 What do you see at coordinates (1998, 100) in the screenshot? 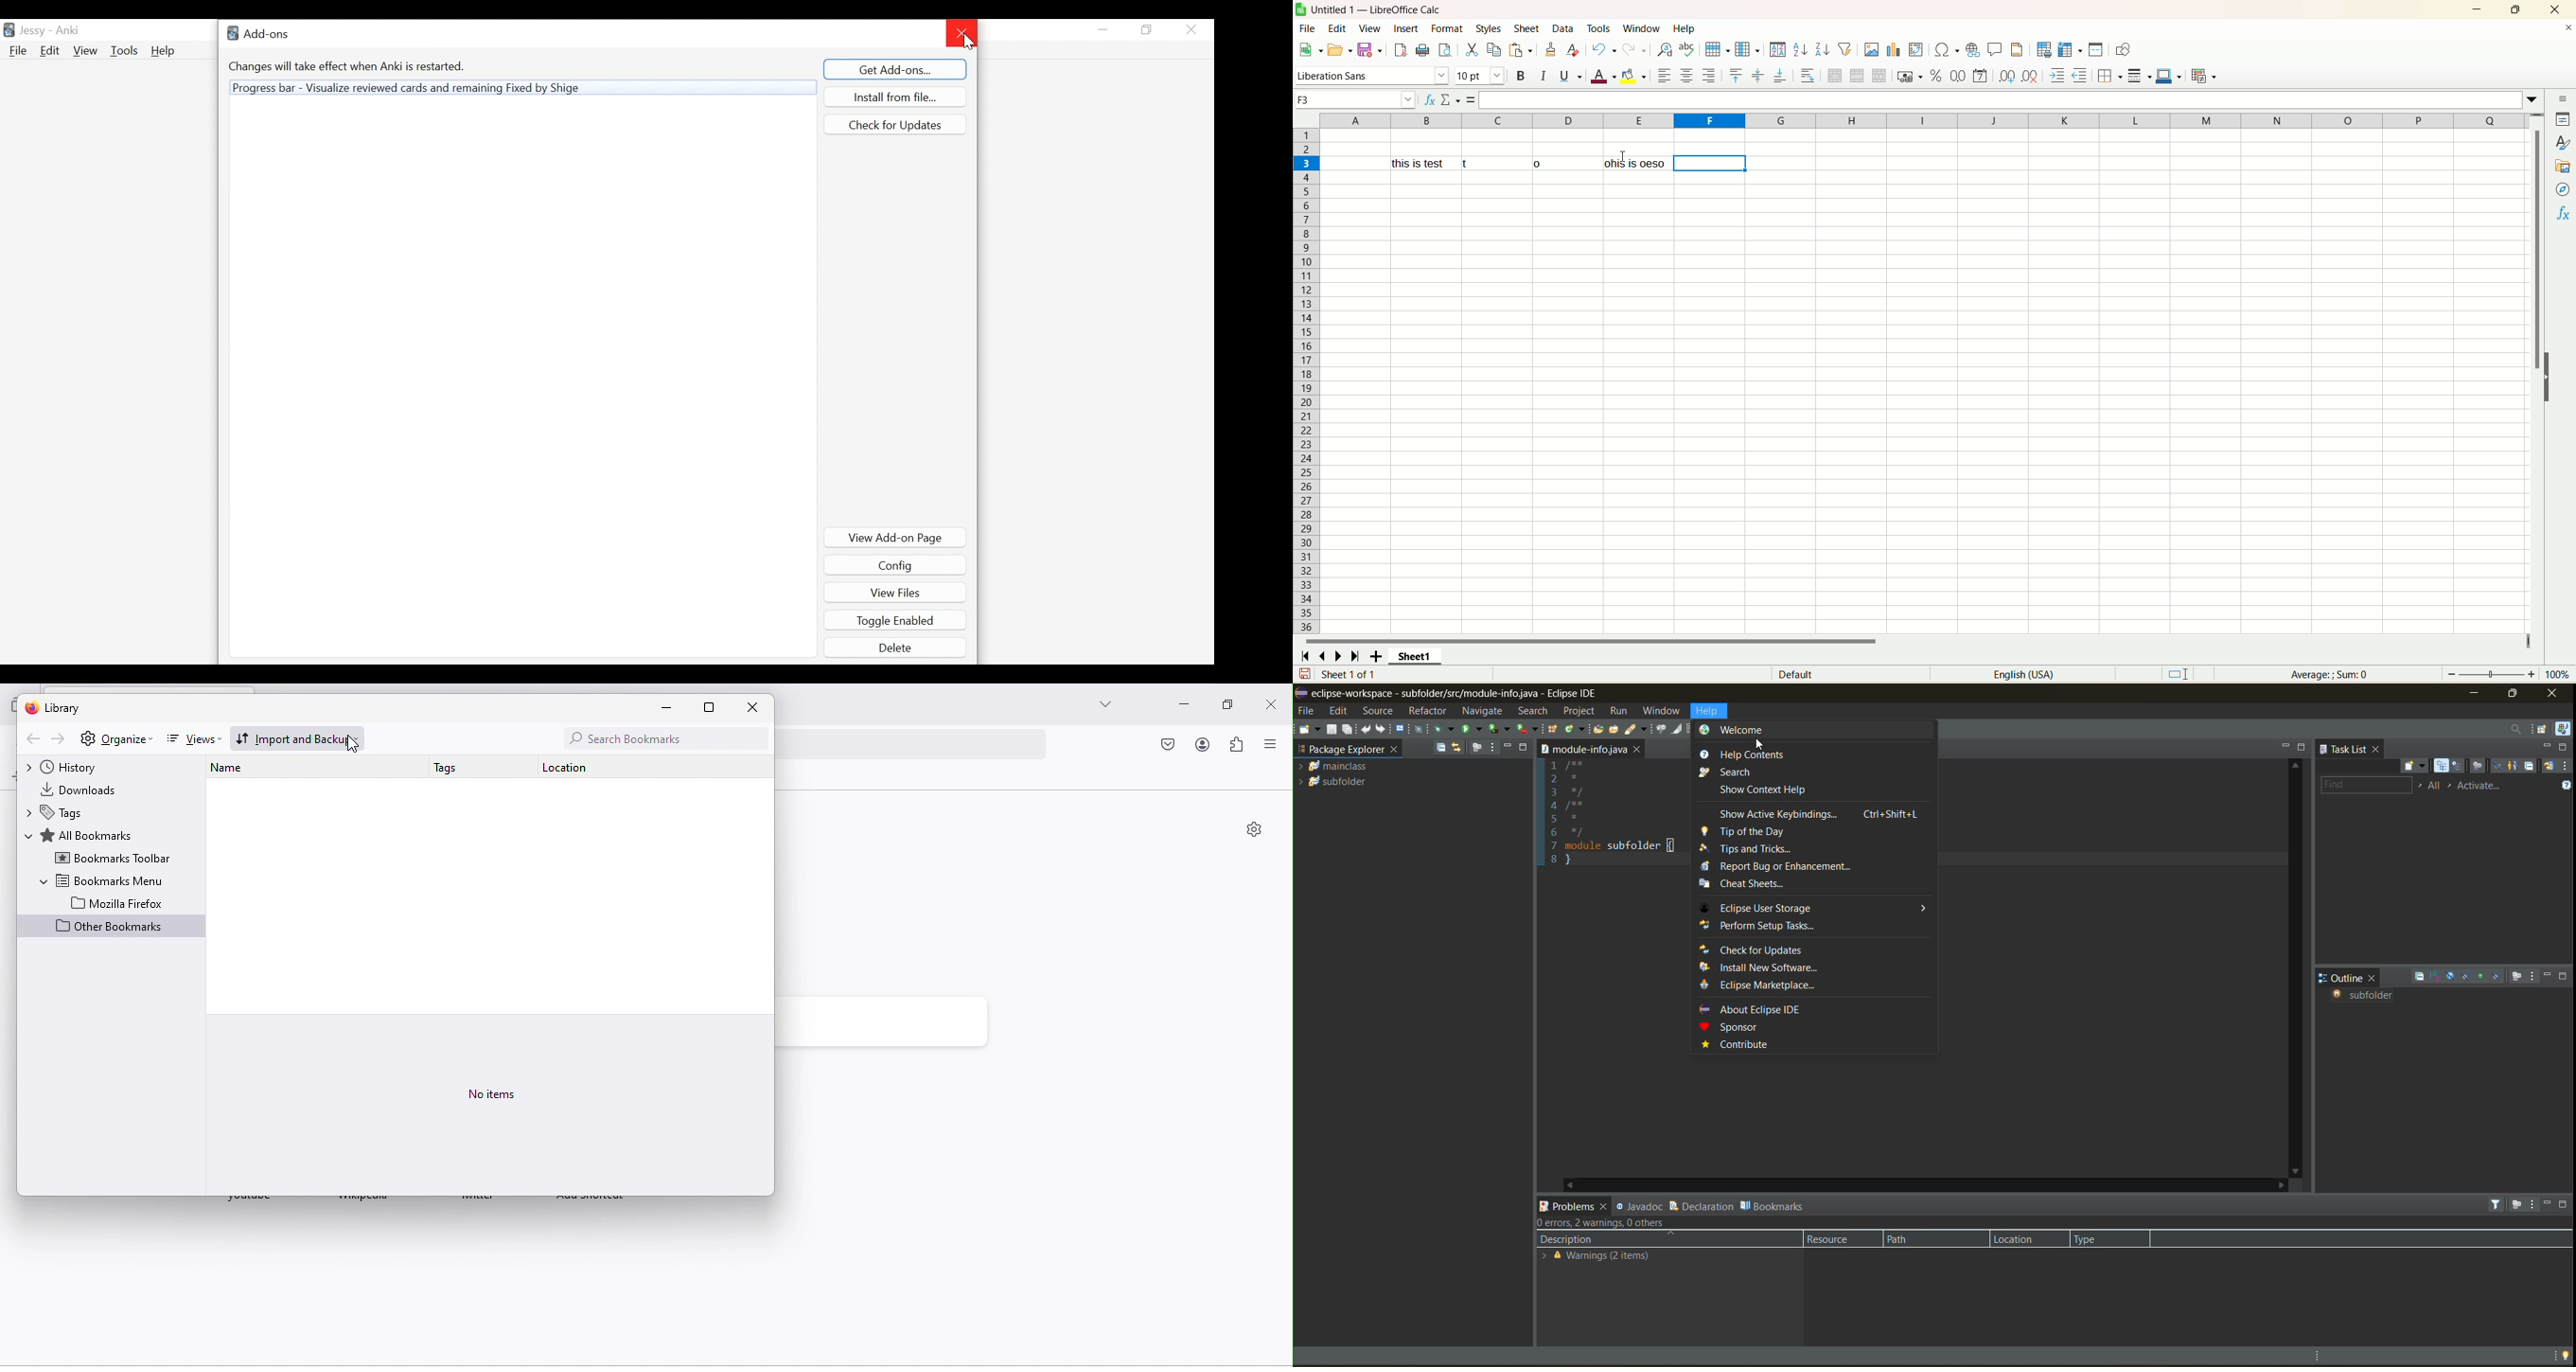
I see `formula bar` at bounding box center [1998, 100].